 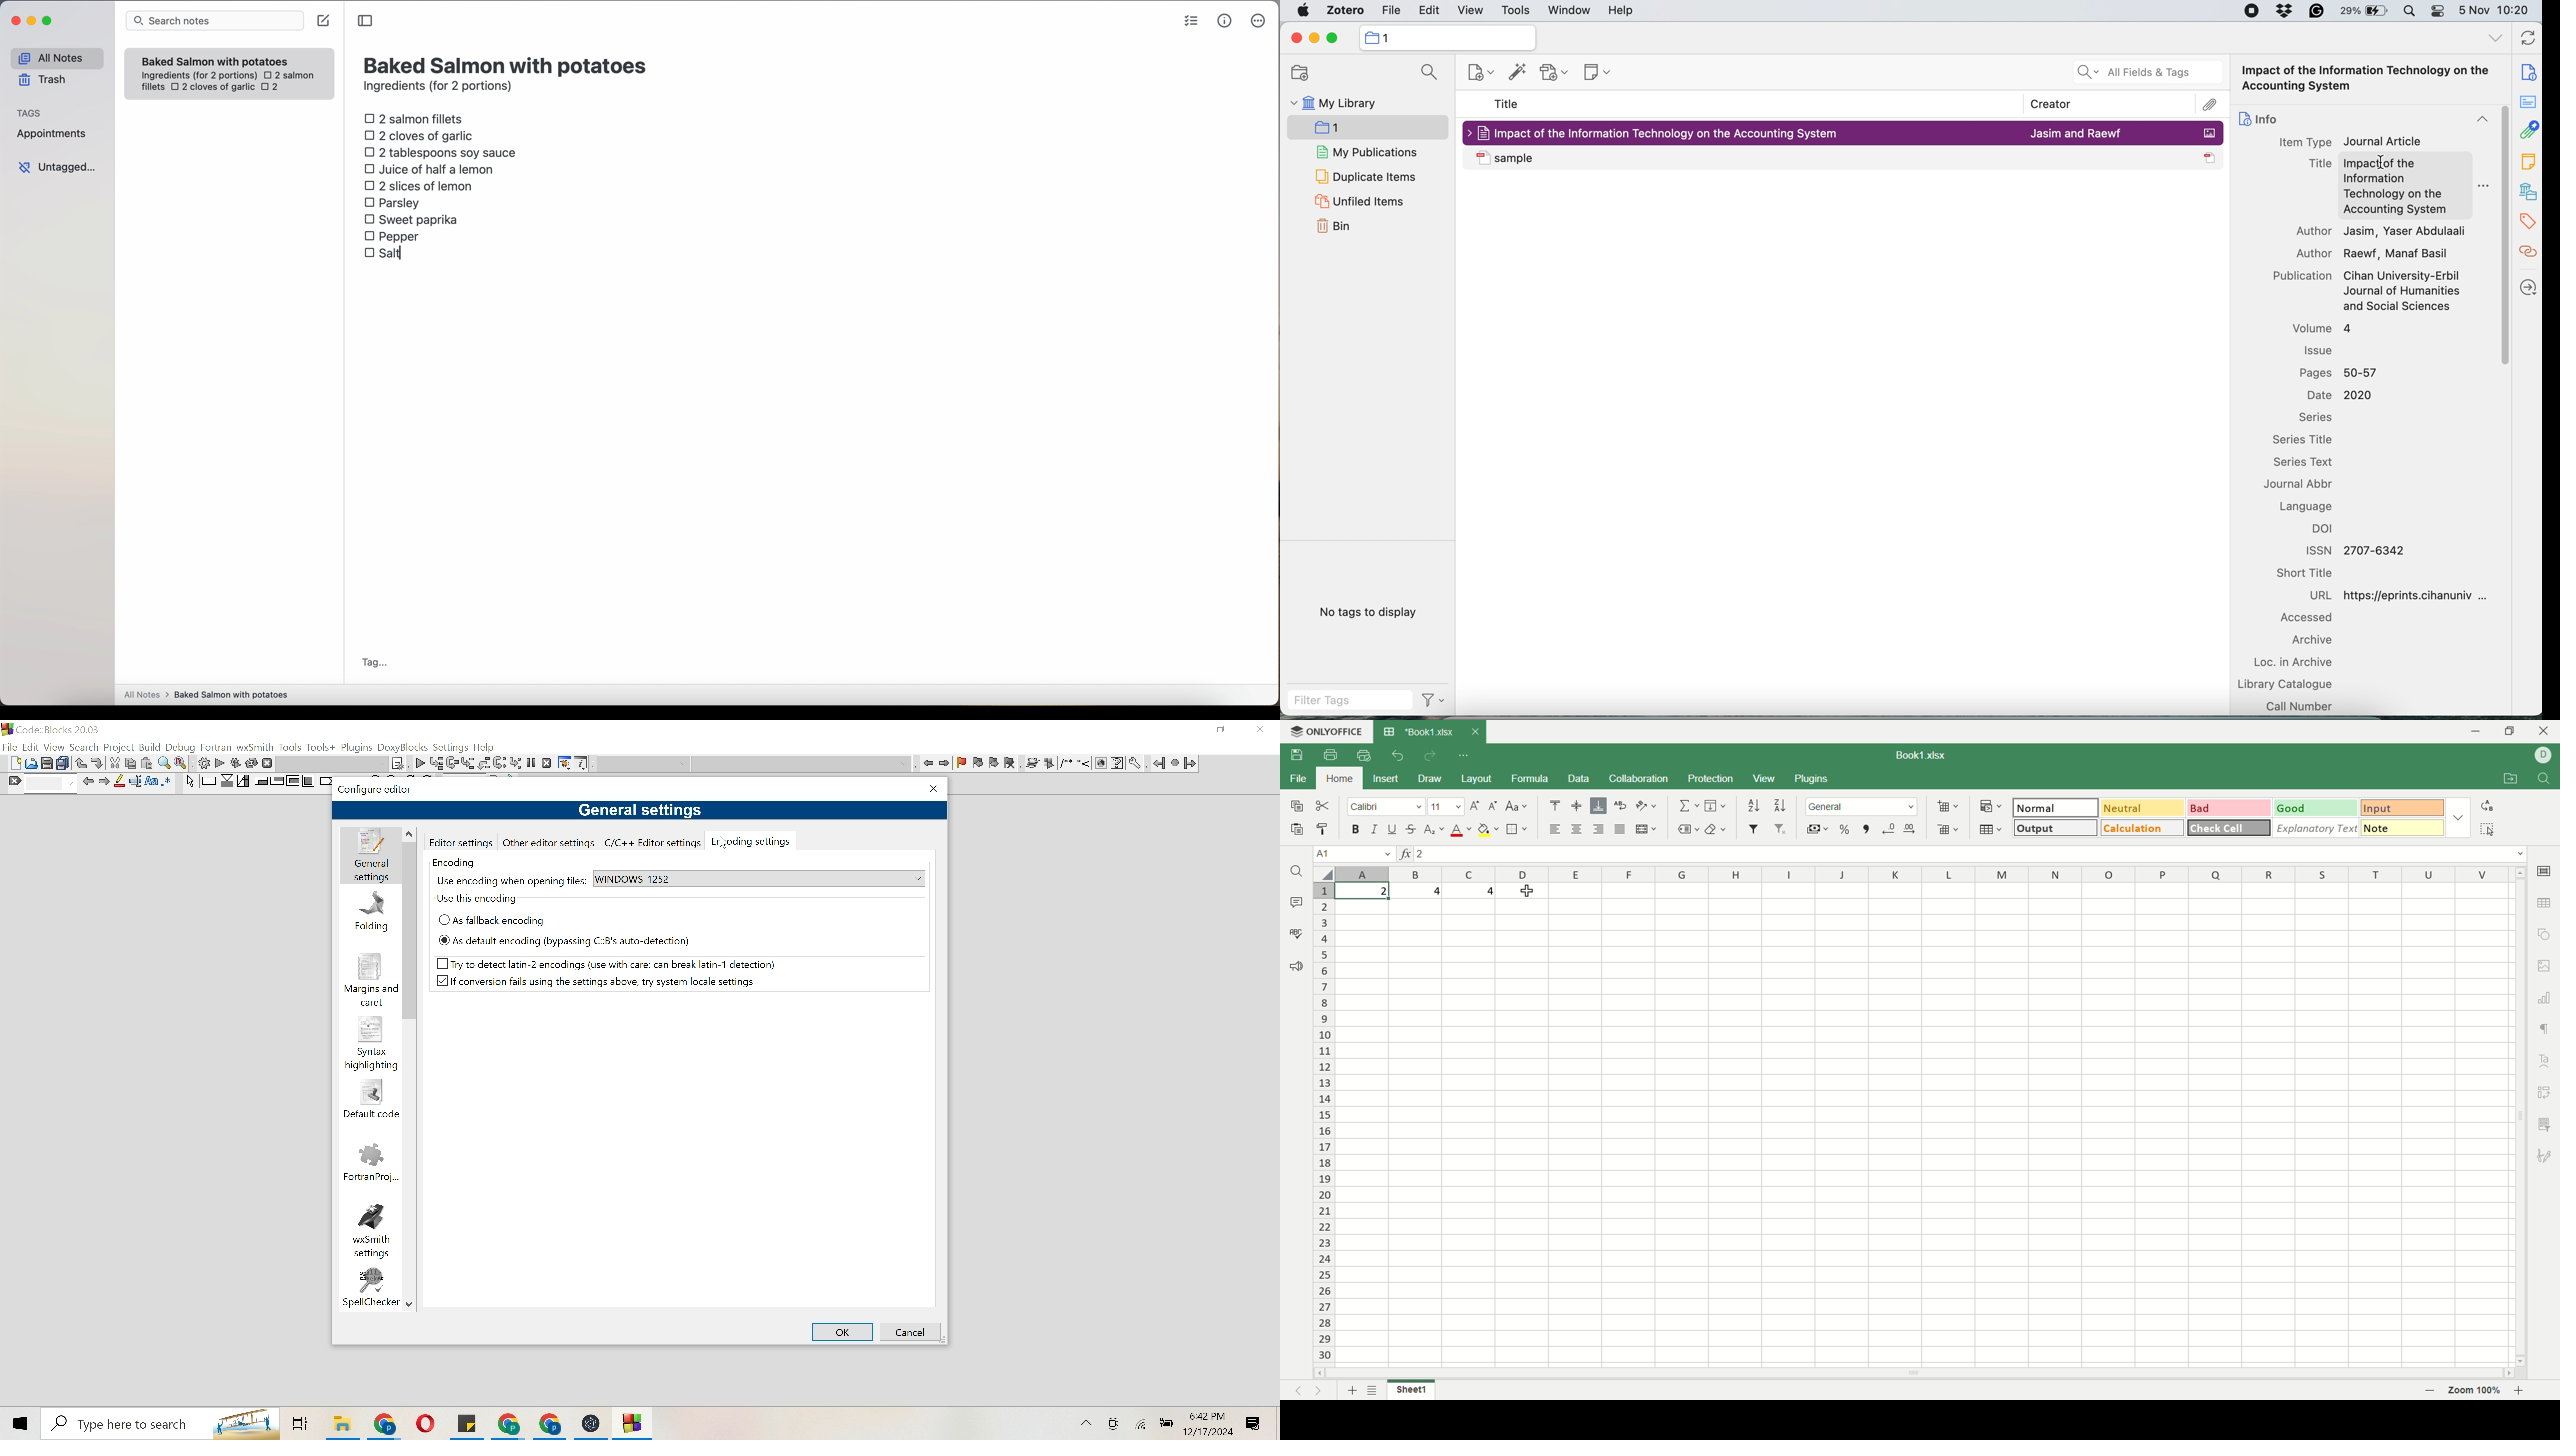 I want to click on my library, so click(x=1335, y=102).